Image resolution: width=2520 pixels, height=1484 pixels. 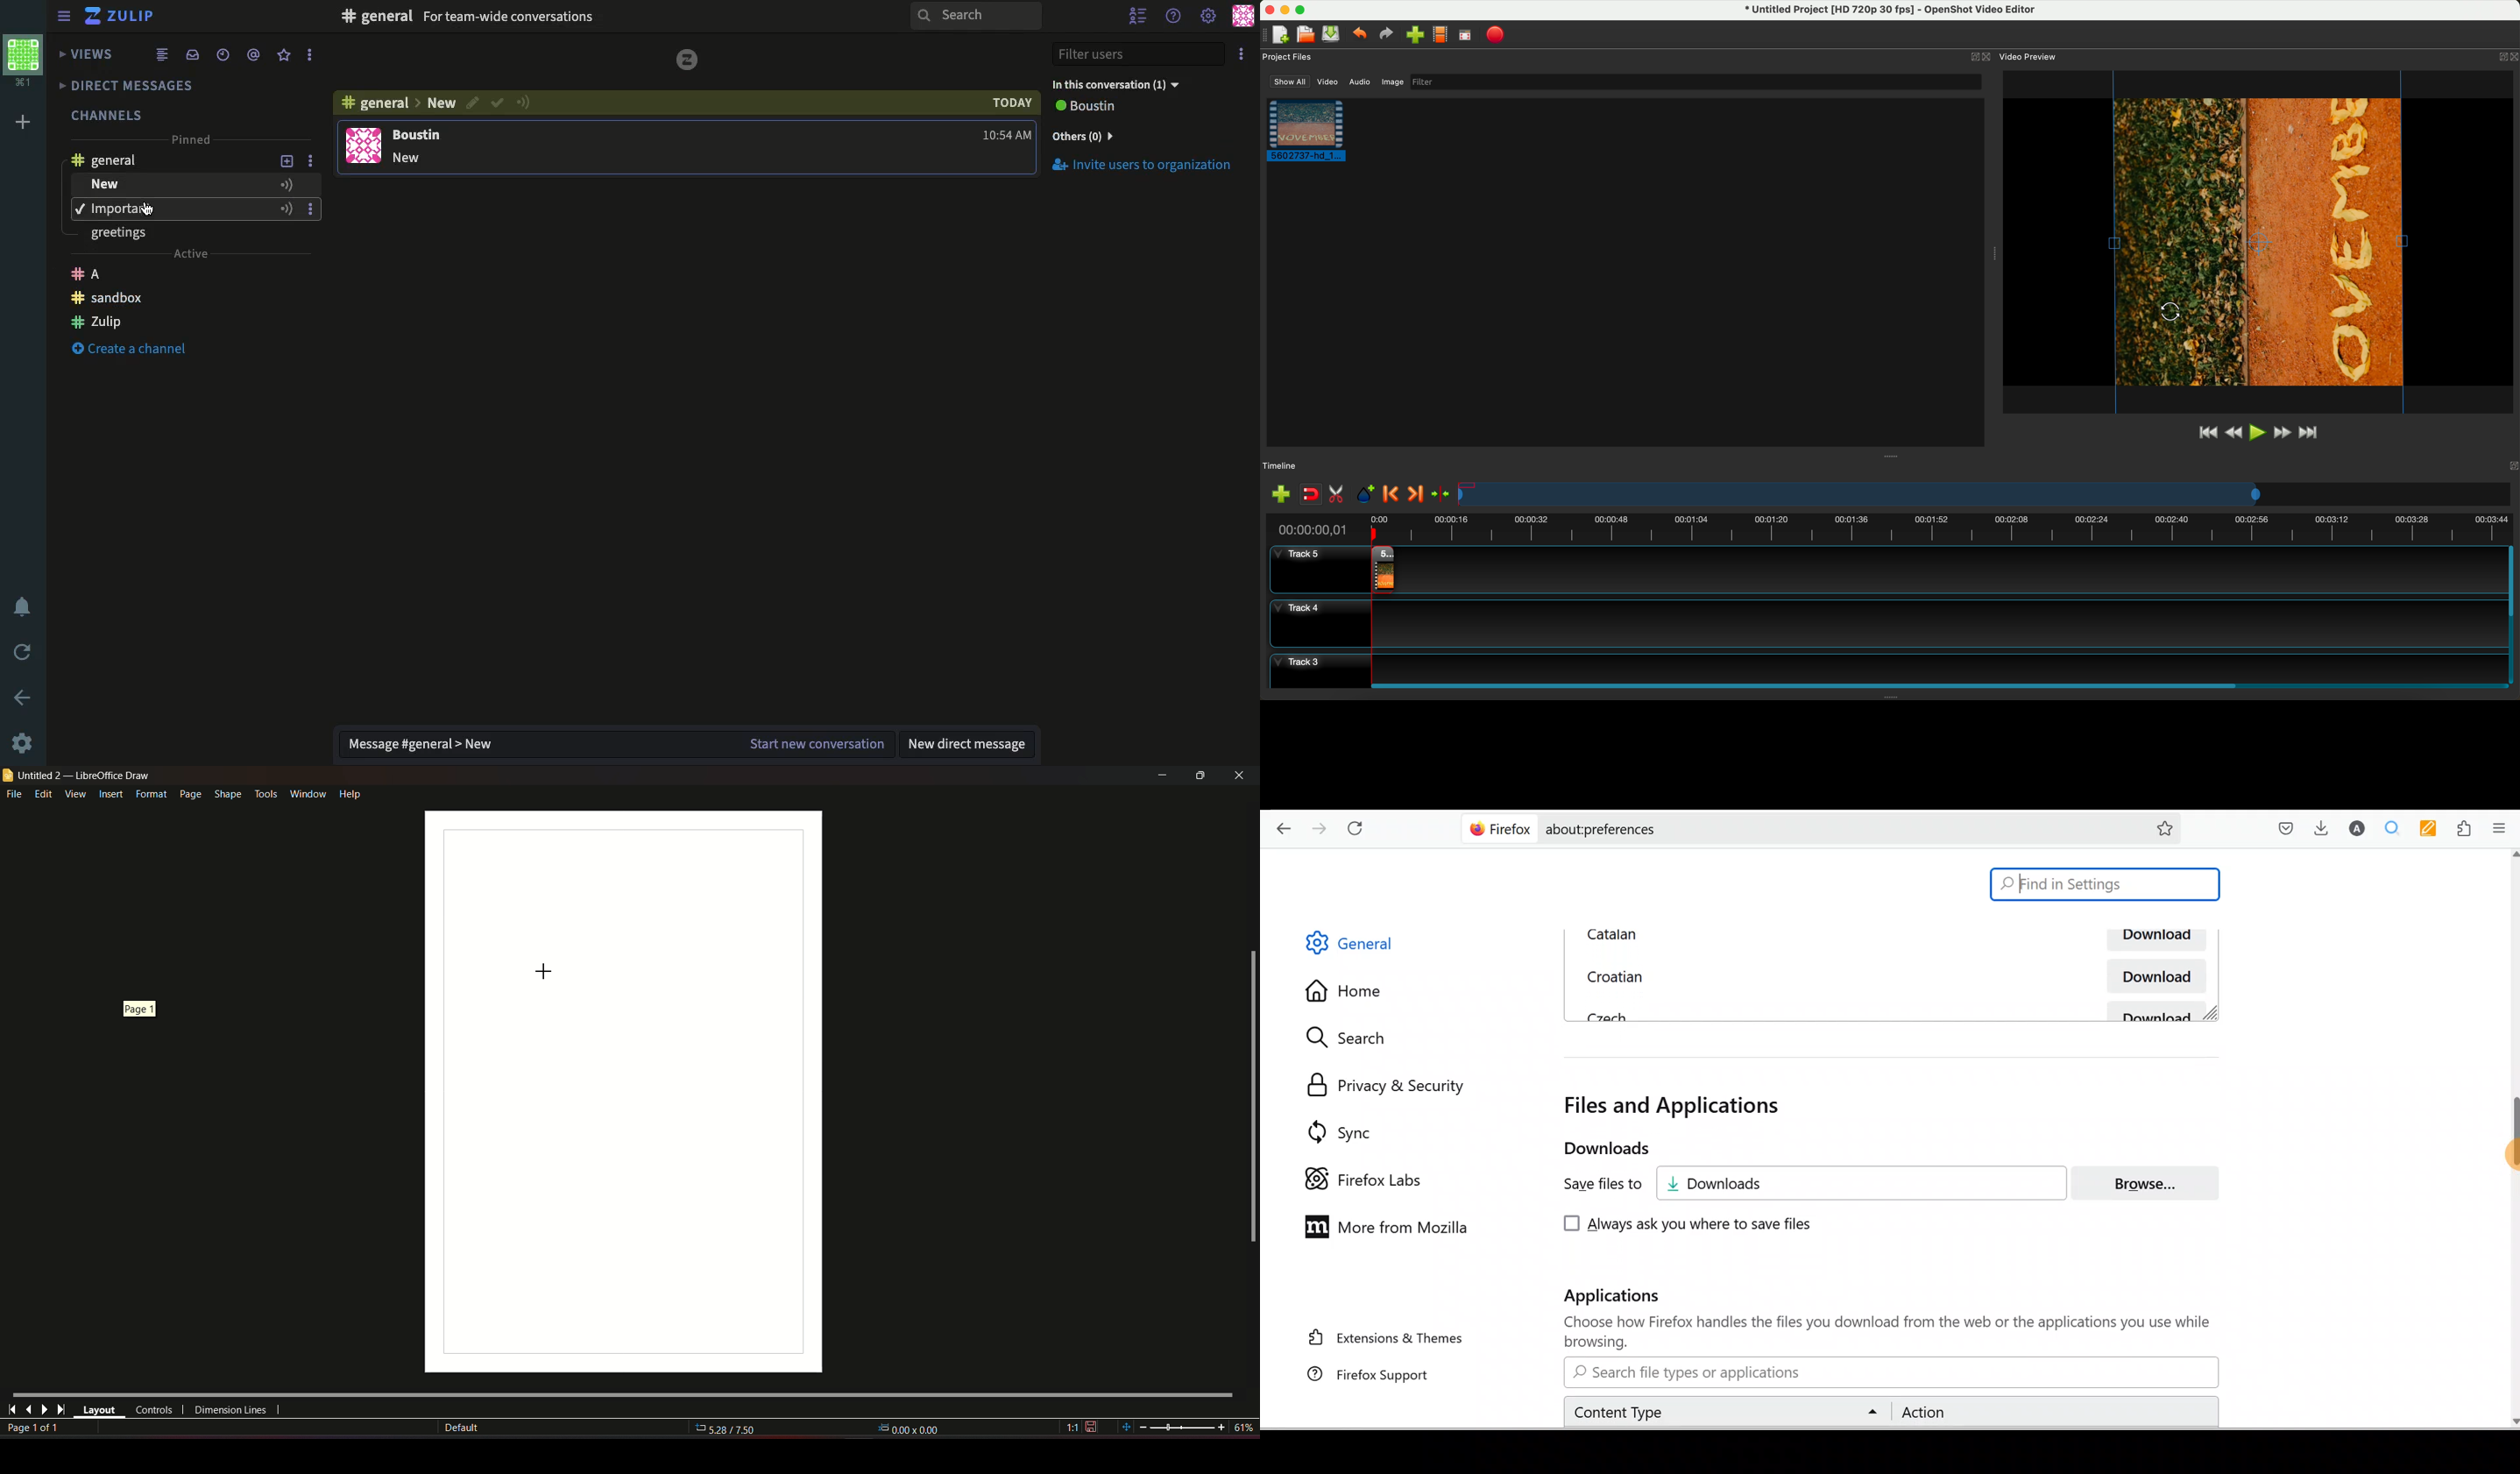 What do you see at coordinates (44, 1410) in the screenshot?
I see `next page` at bounding box center [44, 1410].